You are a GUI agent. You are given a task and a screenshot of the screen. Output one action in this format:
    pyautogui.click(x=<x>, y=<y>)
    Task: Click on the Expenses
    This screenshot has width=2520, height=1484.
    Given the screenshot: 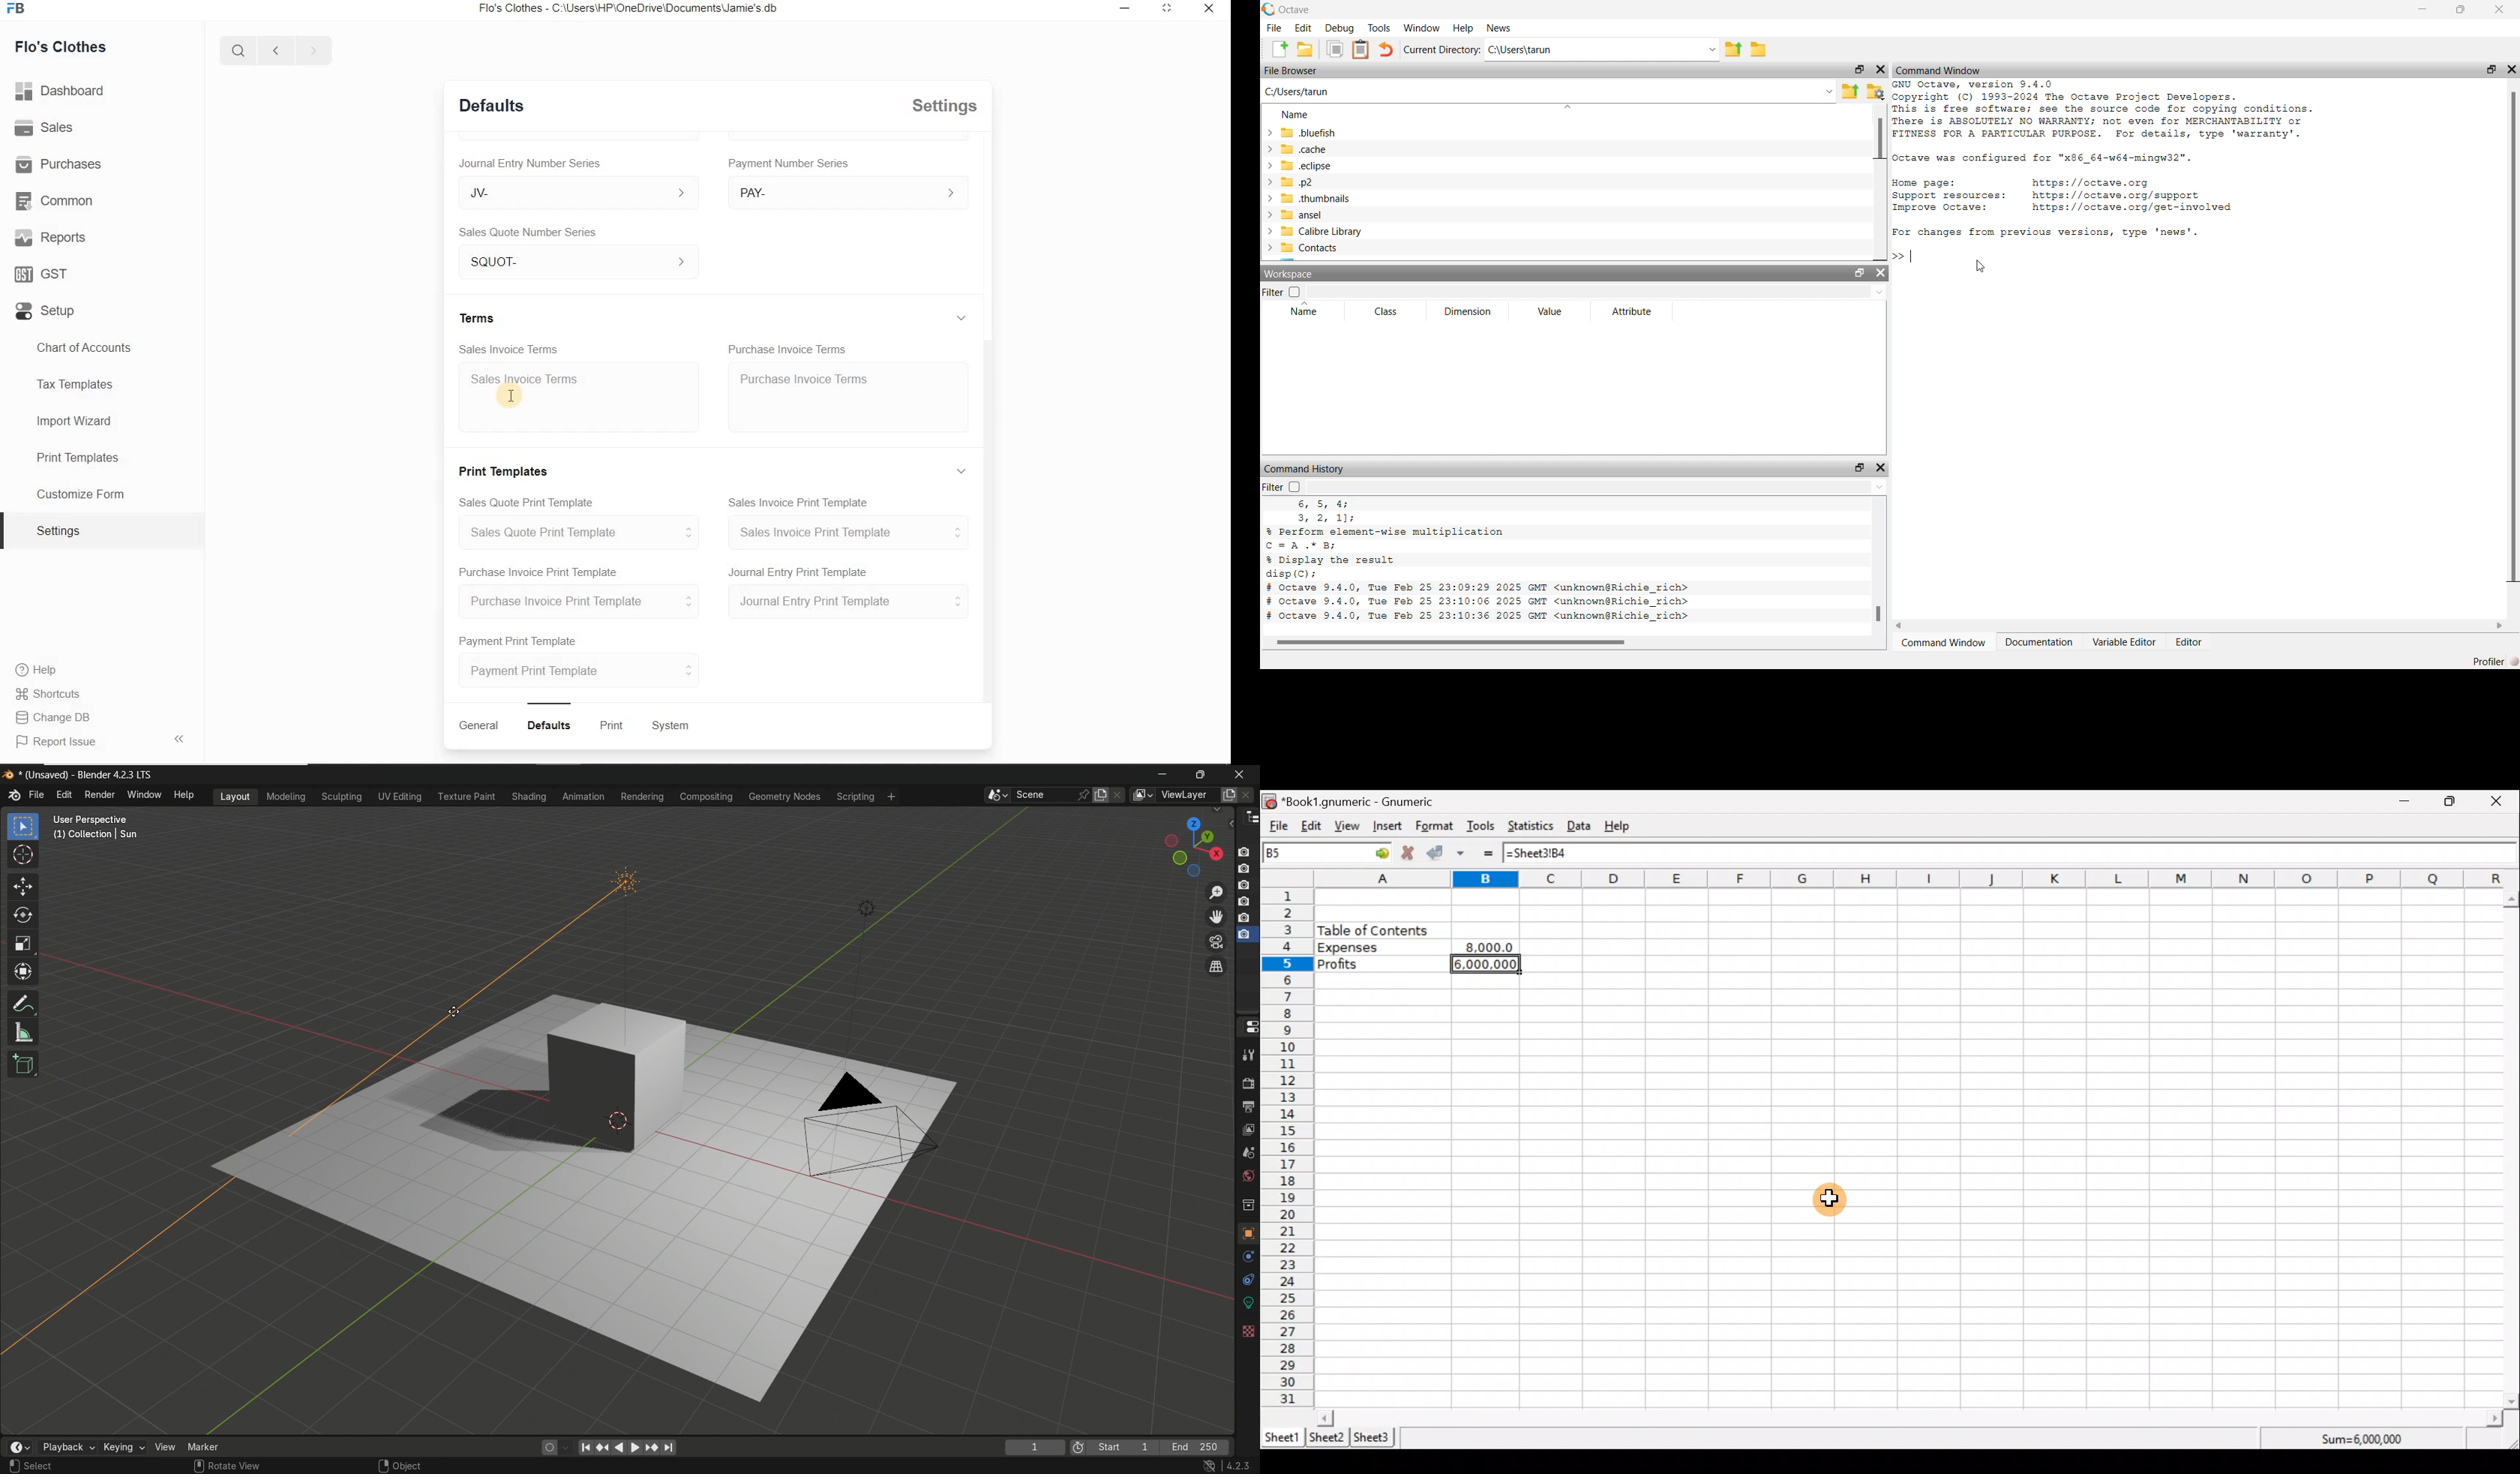 What is the action you would take?
    pyautogui.click(x=1379, y=948)
    